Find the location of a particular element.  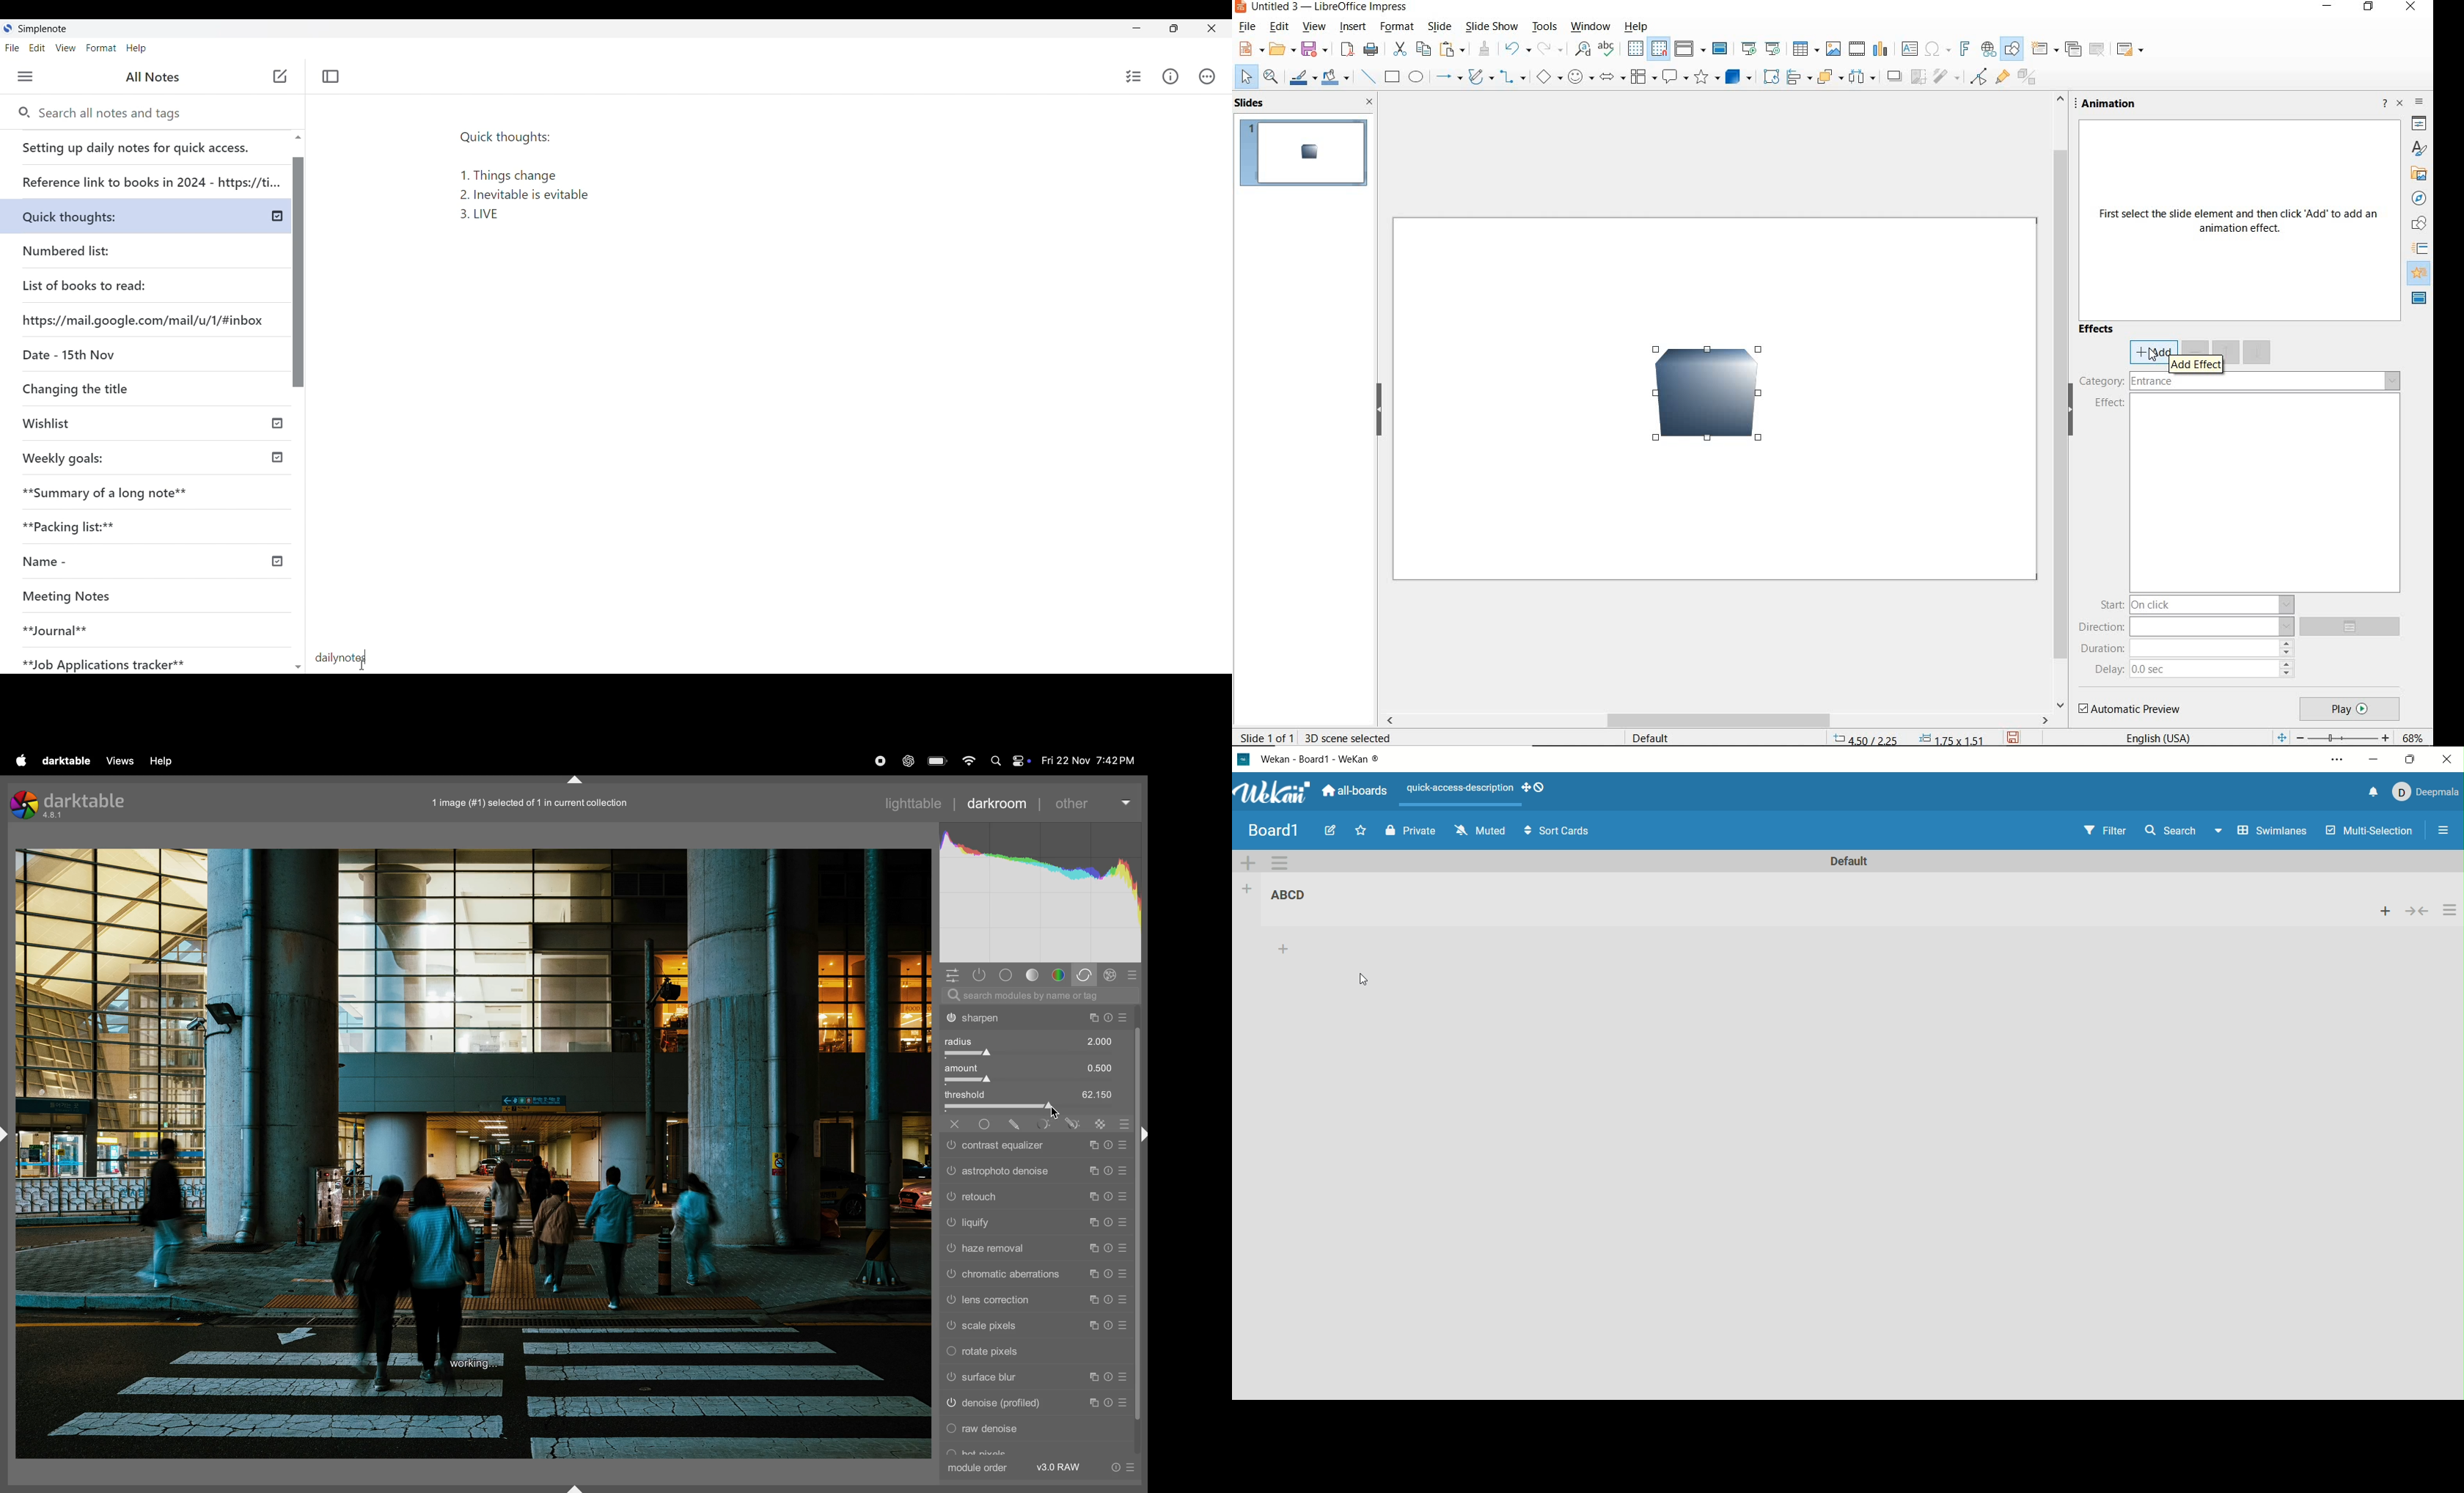

darktable is located at coordinates (66, 761).